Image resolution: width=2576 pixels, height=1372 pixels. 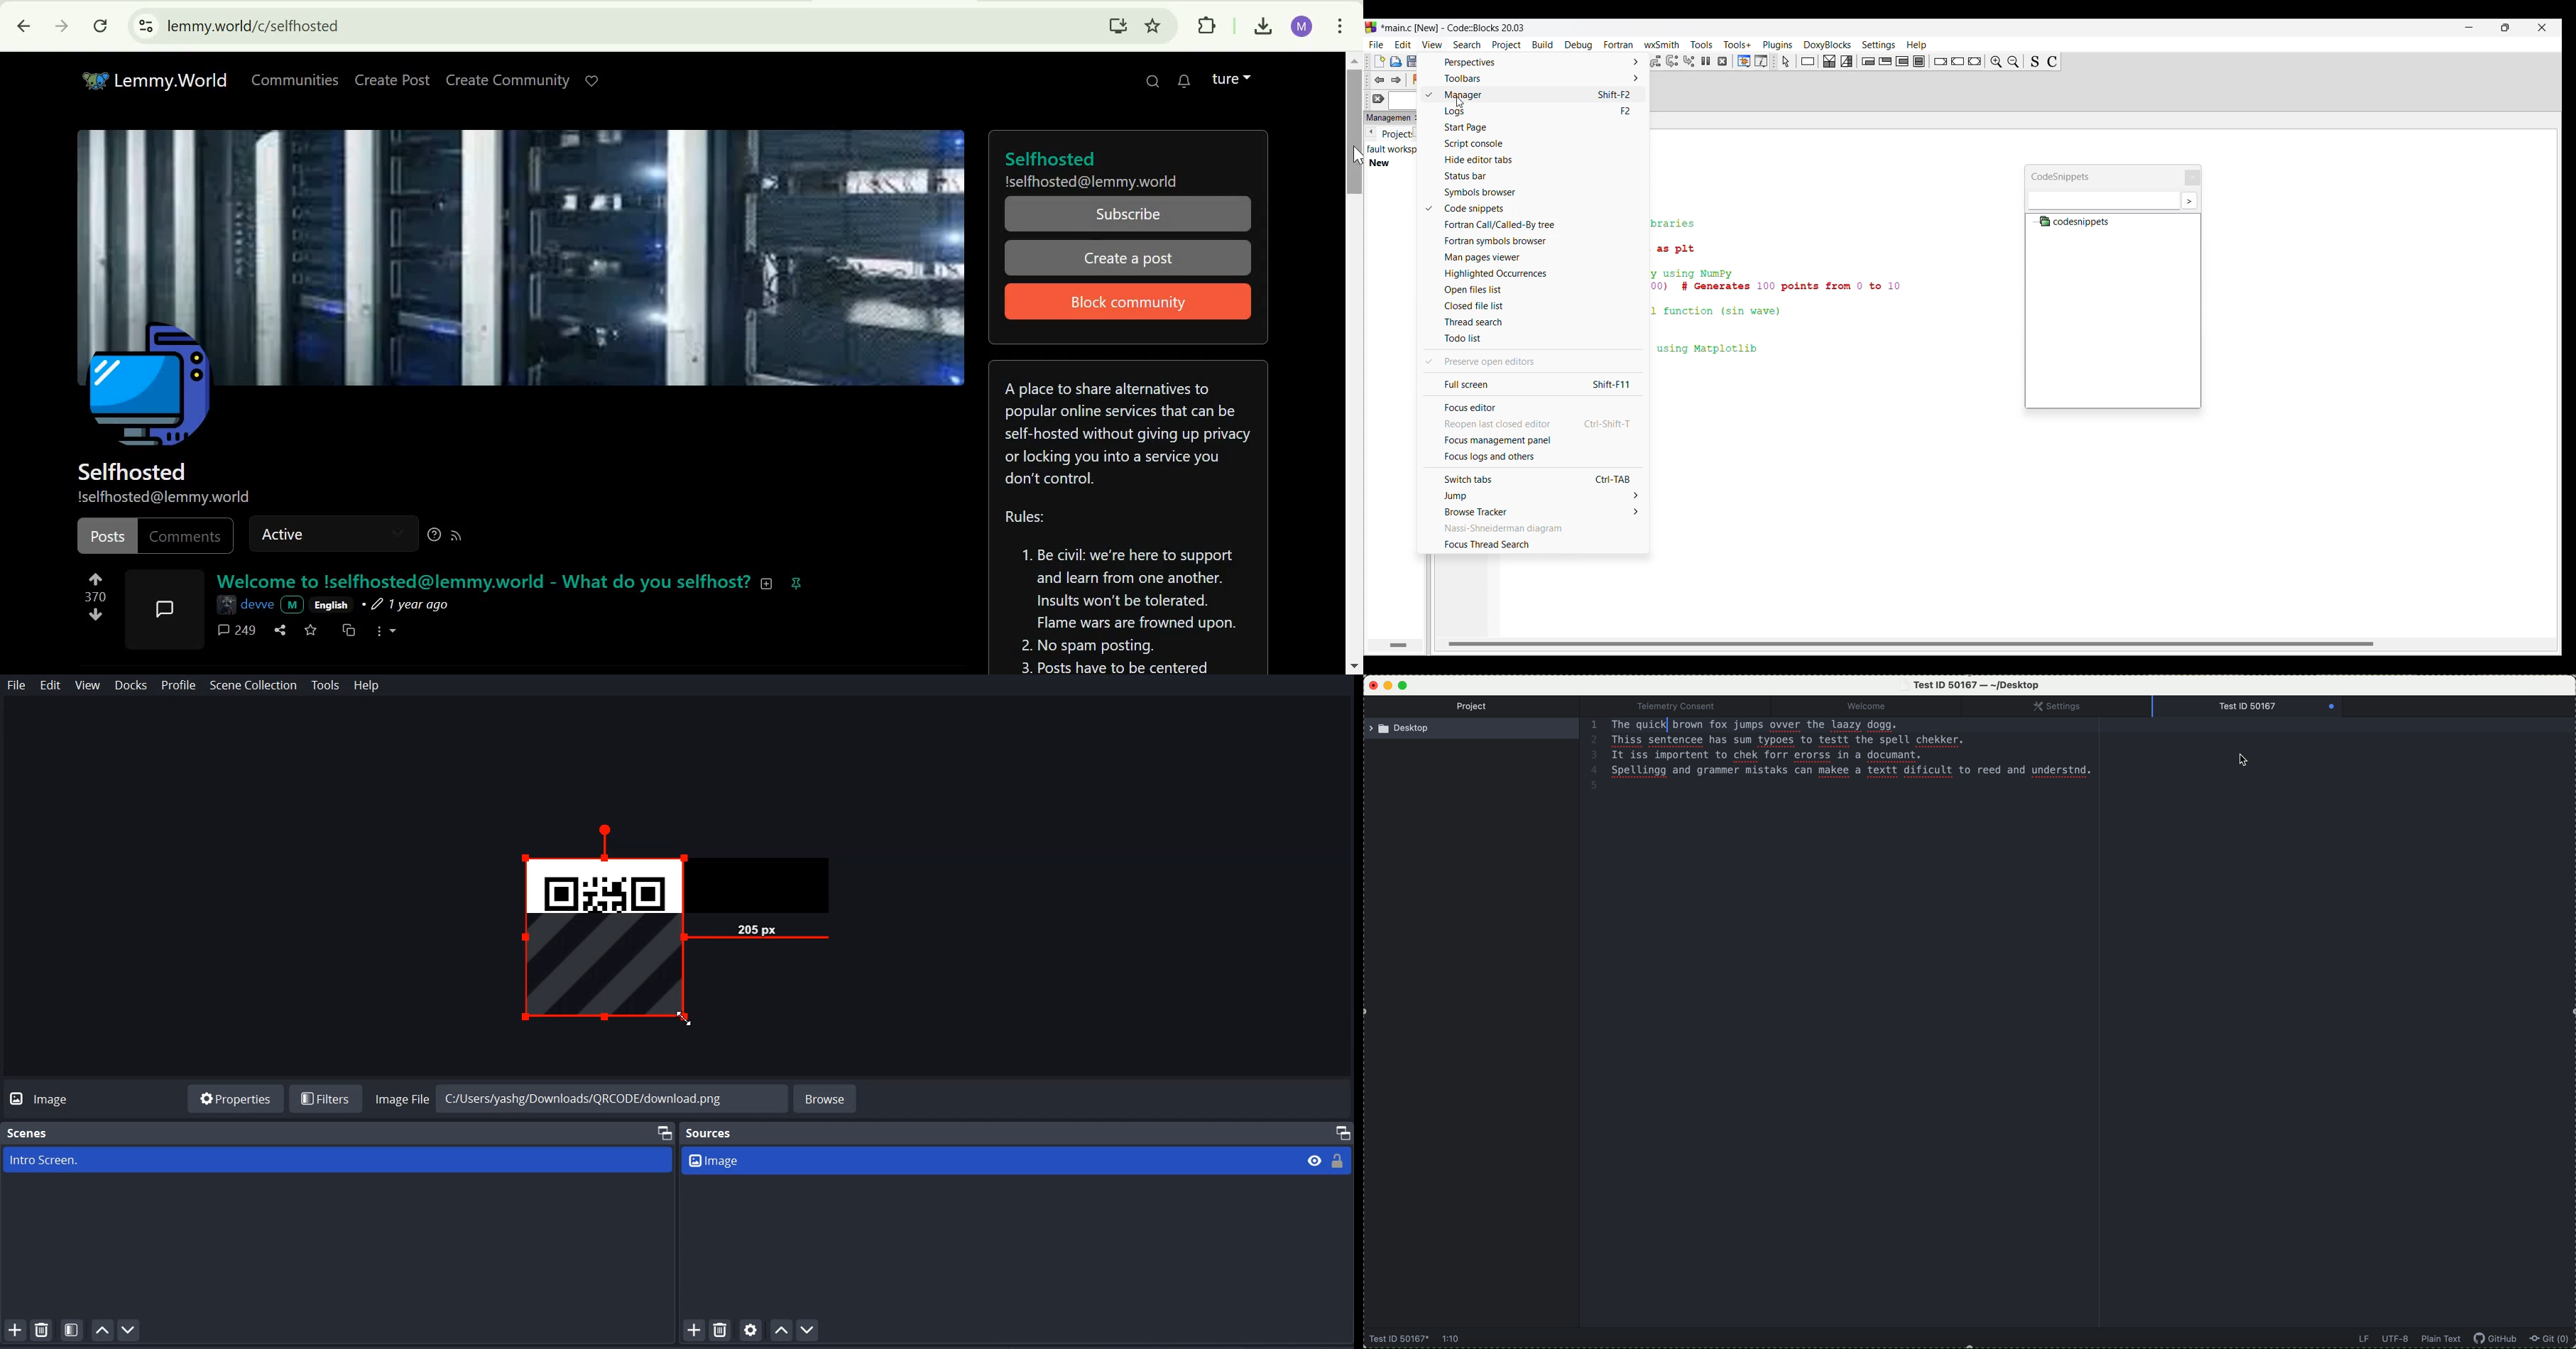 What do you see at coordinates (1662, 44) in the screenshot?
I see `wxSmith menu` at bounding box center [1662, 44].